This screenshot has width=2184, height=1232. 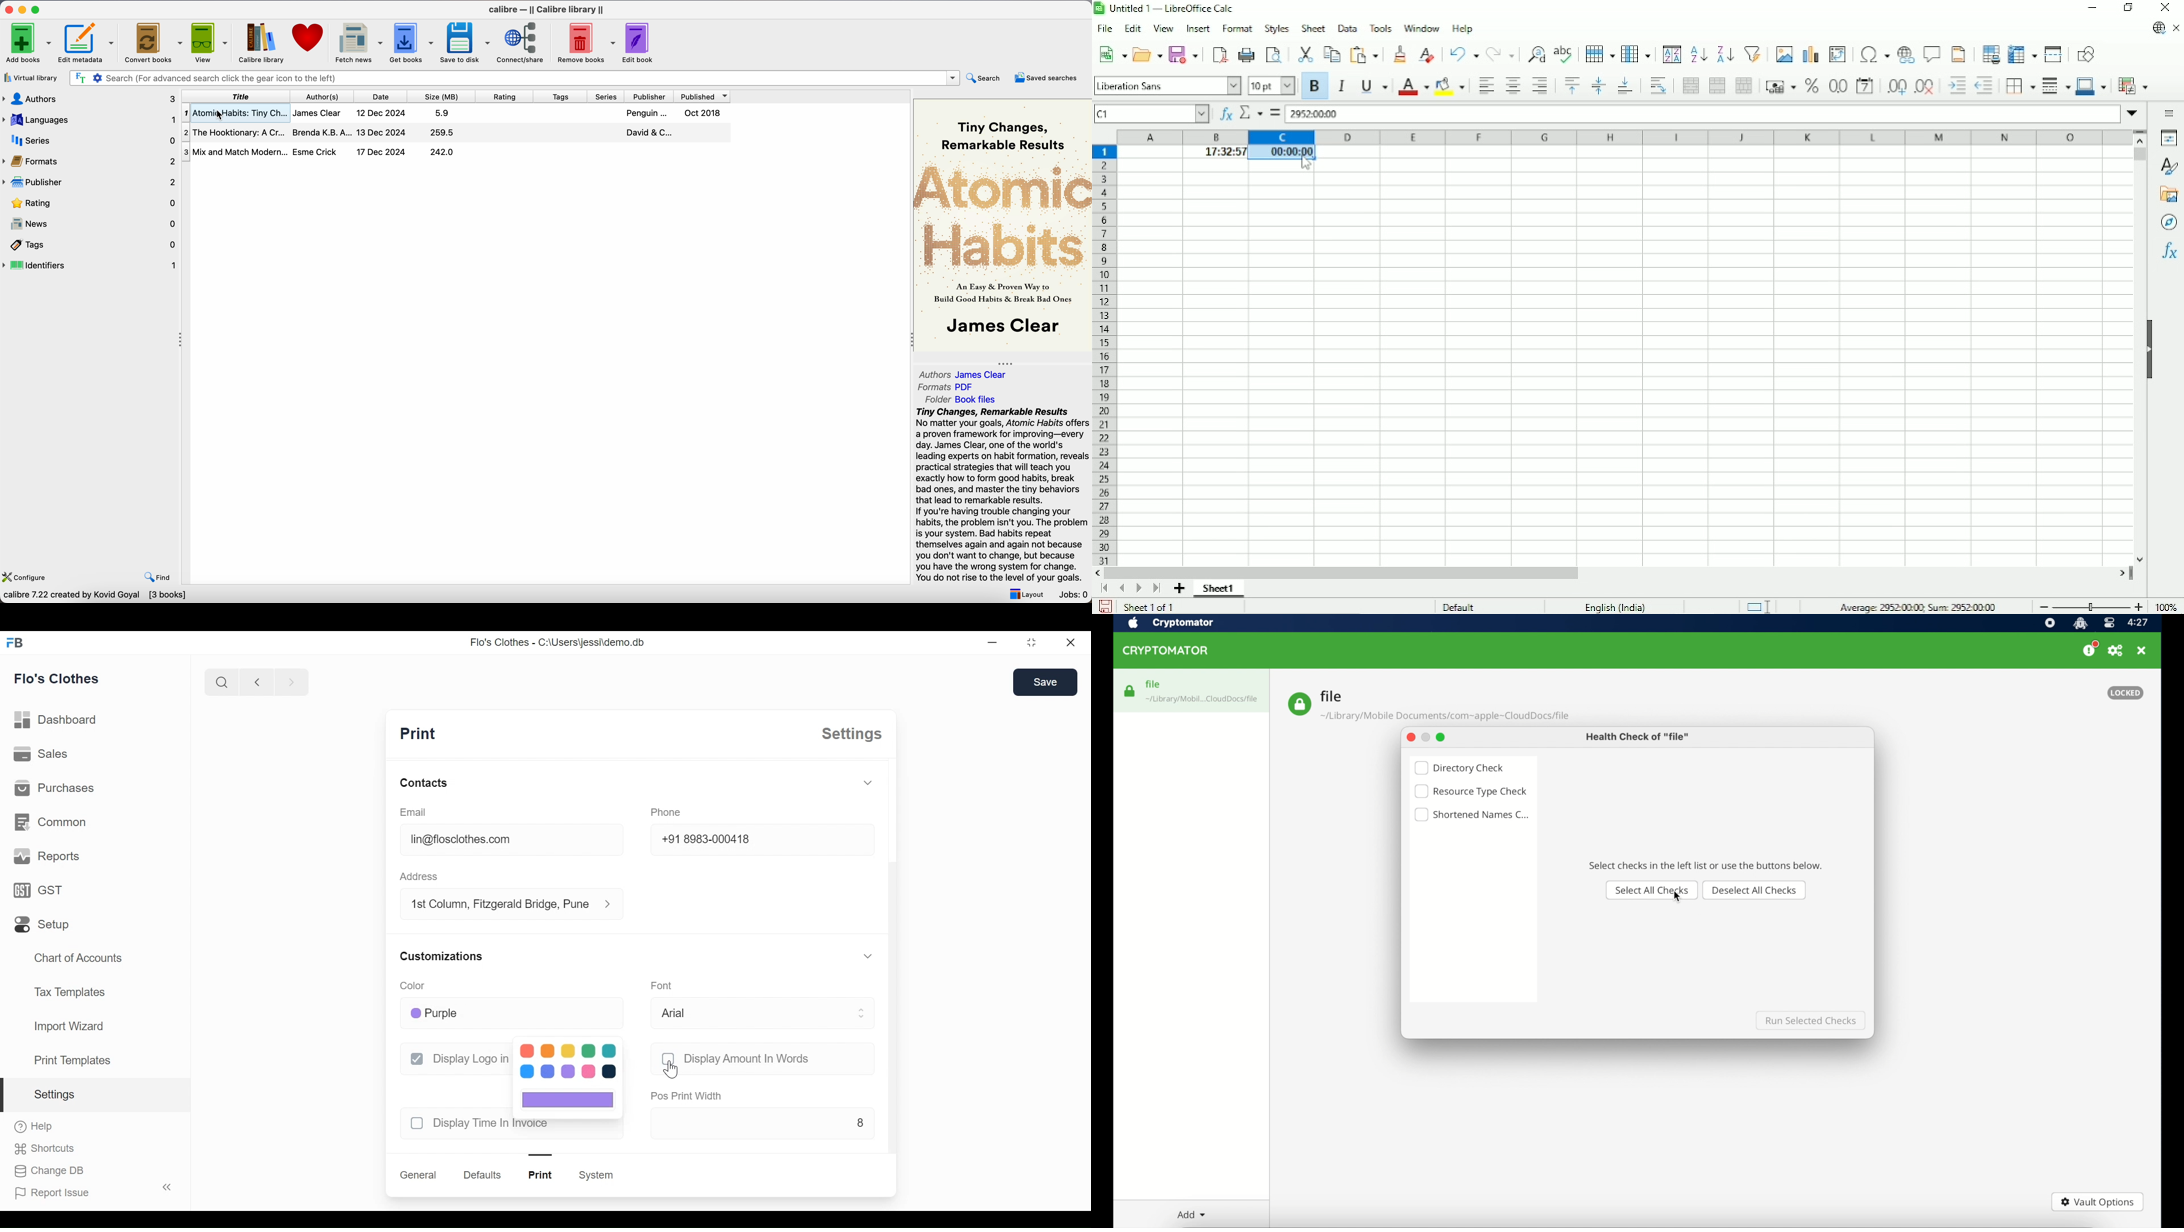 What do you see at coordinates (1173, 8) in the screenshot?
I see `Untitled 1 — LibreOffice Calc` at bounding box center [1173, 8].